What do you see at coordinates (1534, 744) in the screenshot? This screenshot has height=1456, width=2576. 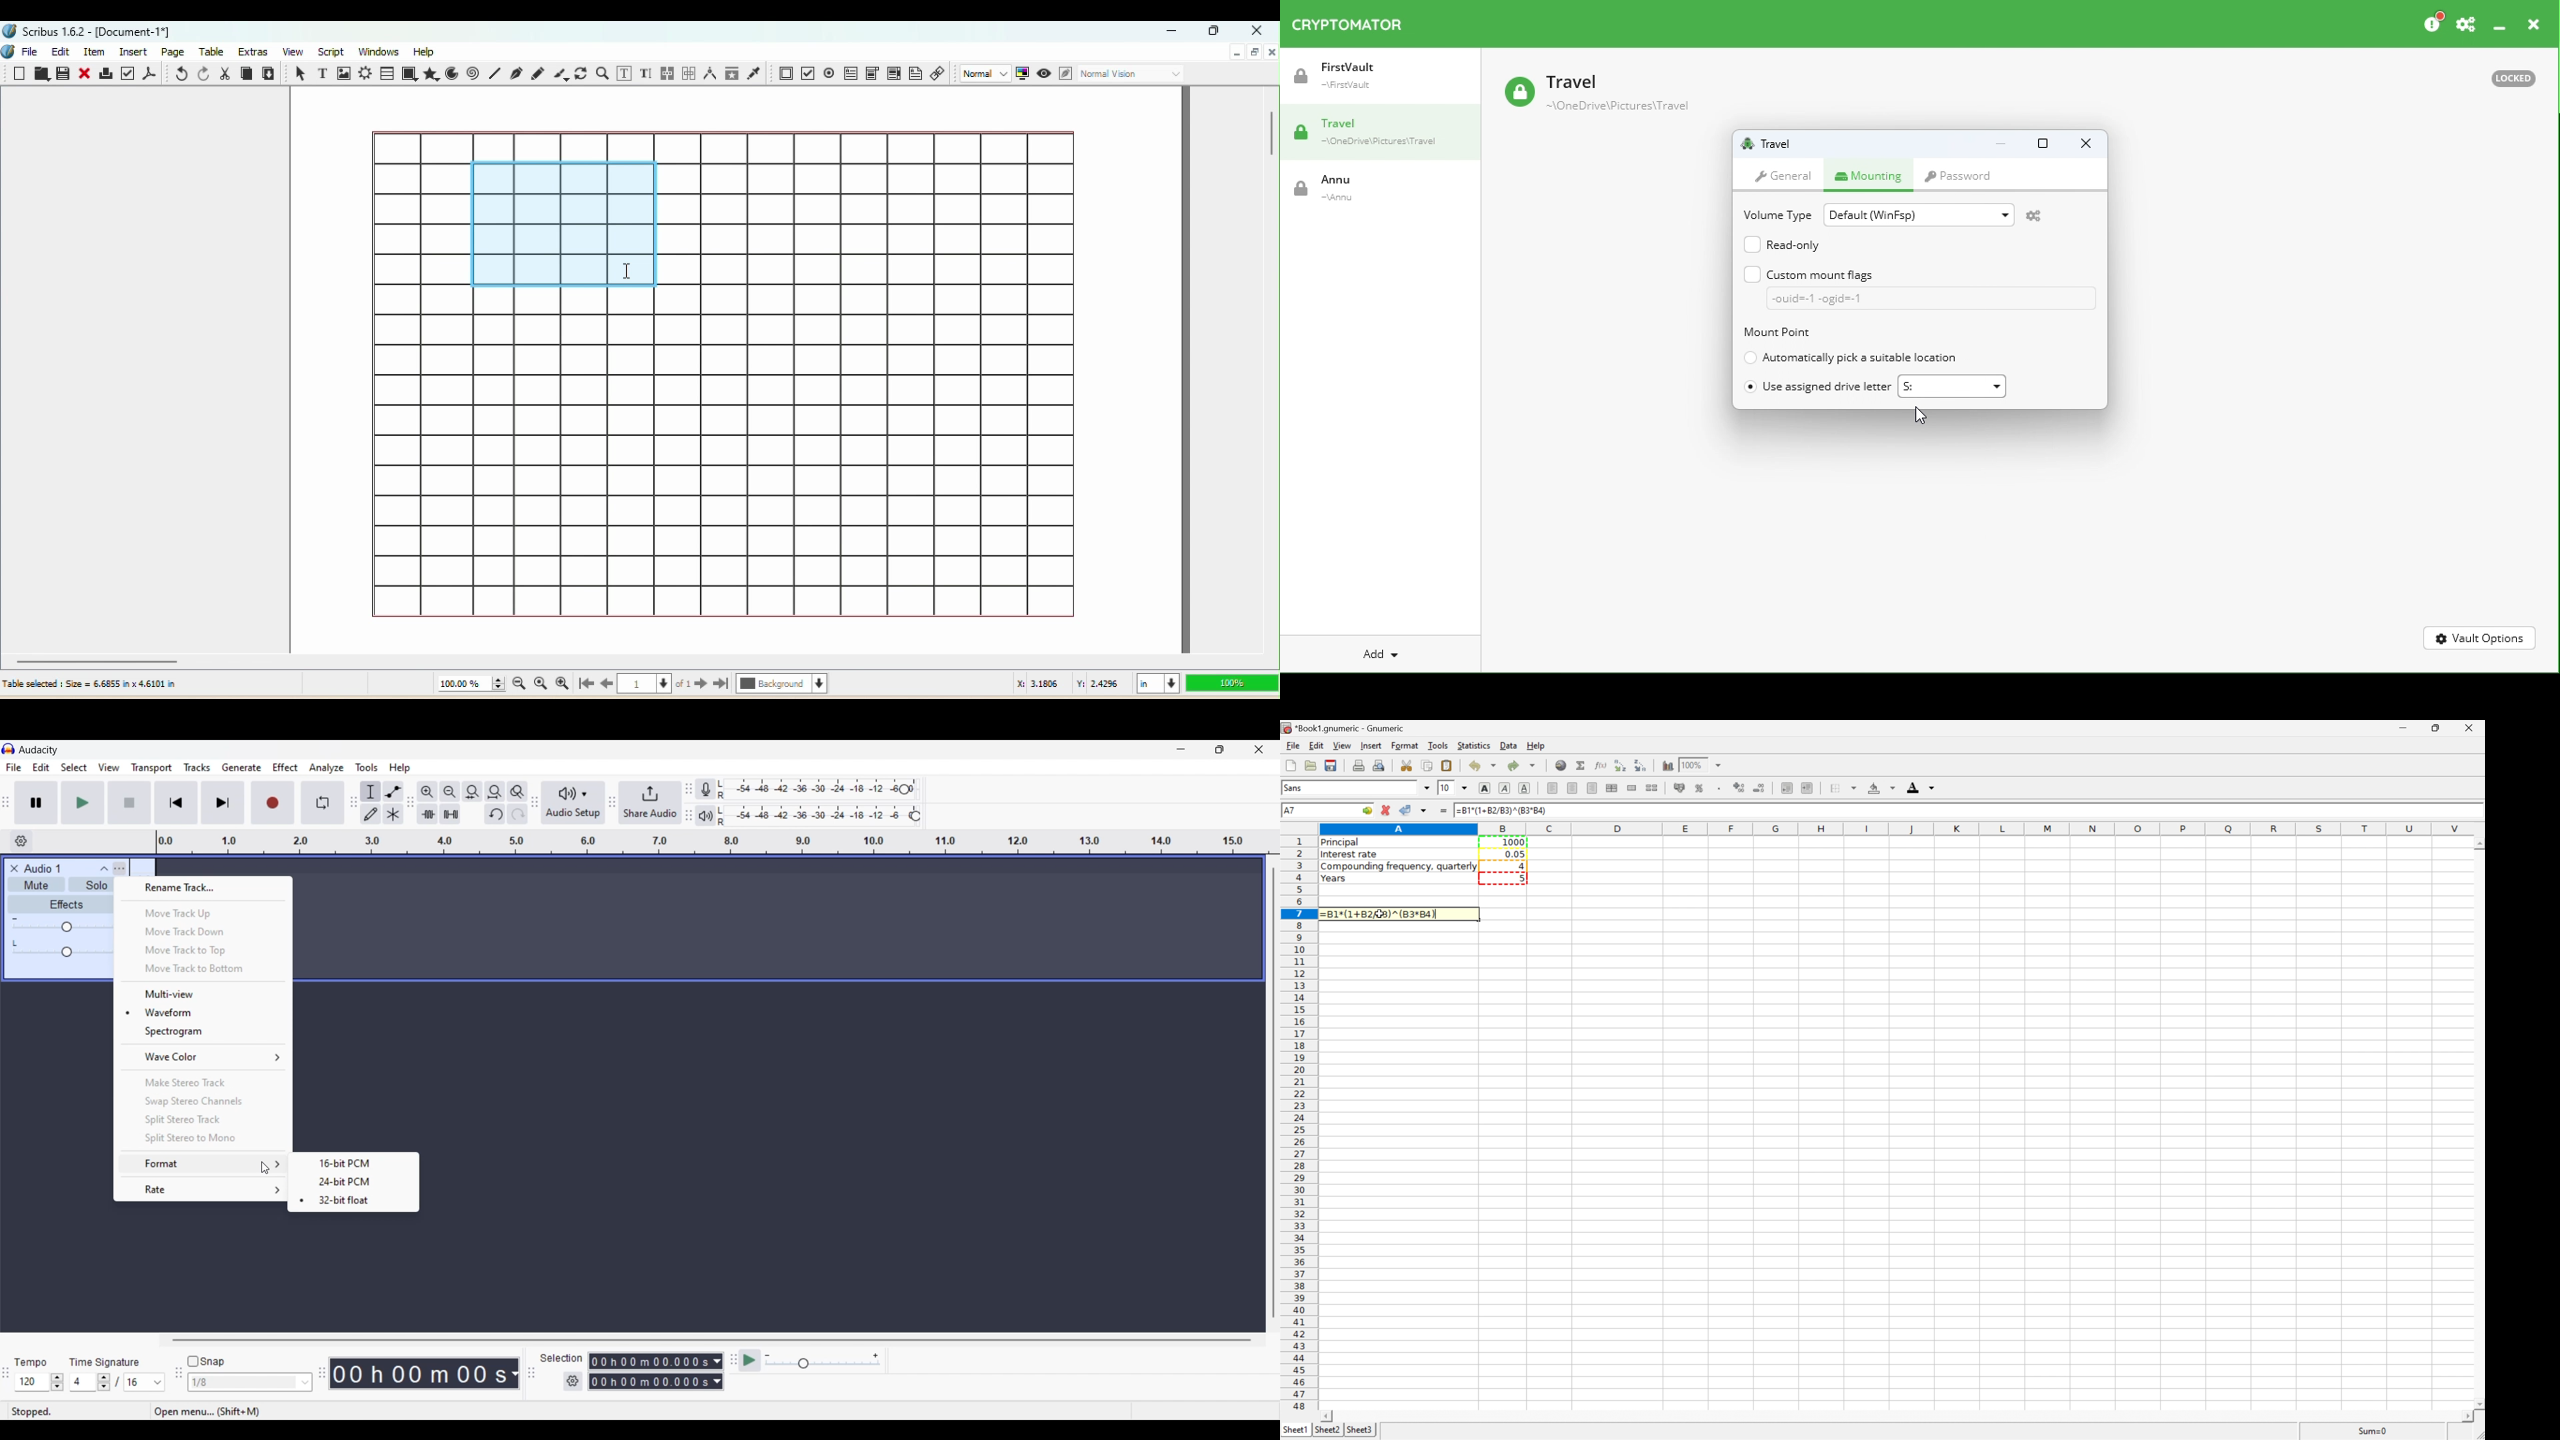 I see `help` at bounding box center [1534, 744].